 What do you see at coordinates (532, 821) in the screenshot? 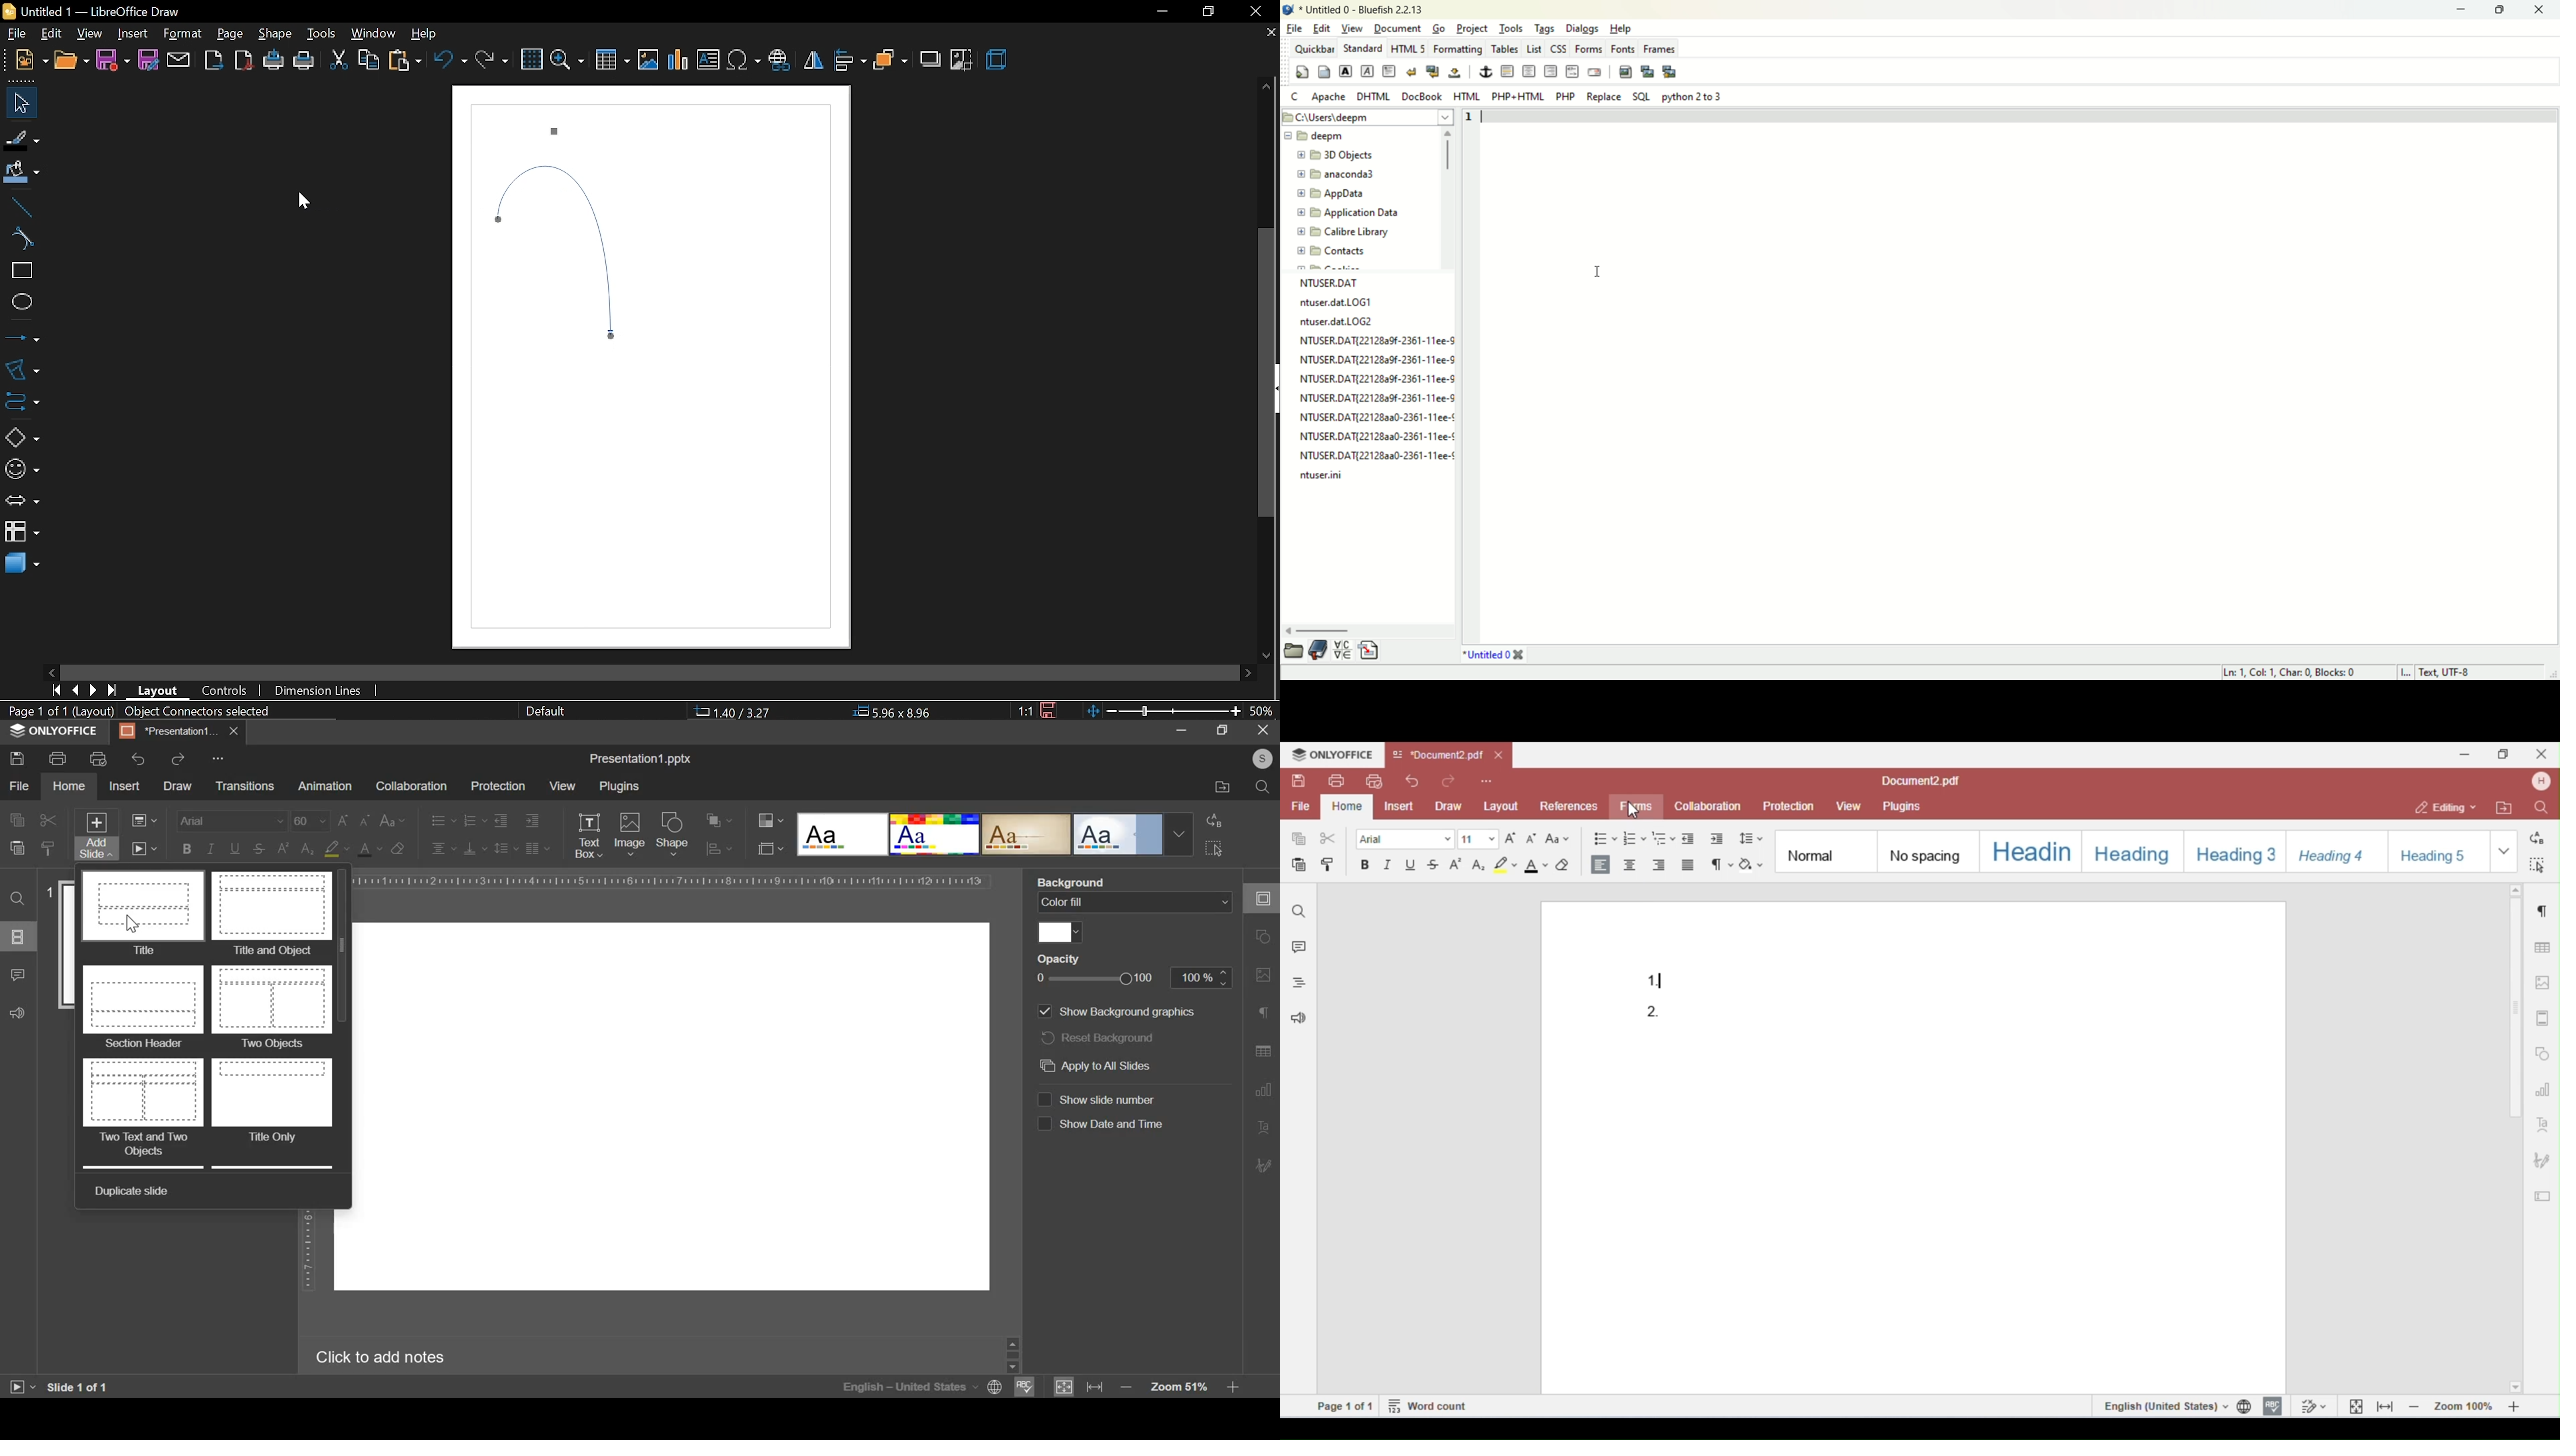
I see `increase indent` at bounding box center [532, 821].